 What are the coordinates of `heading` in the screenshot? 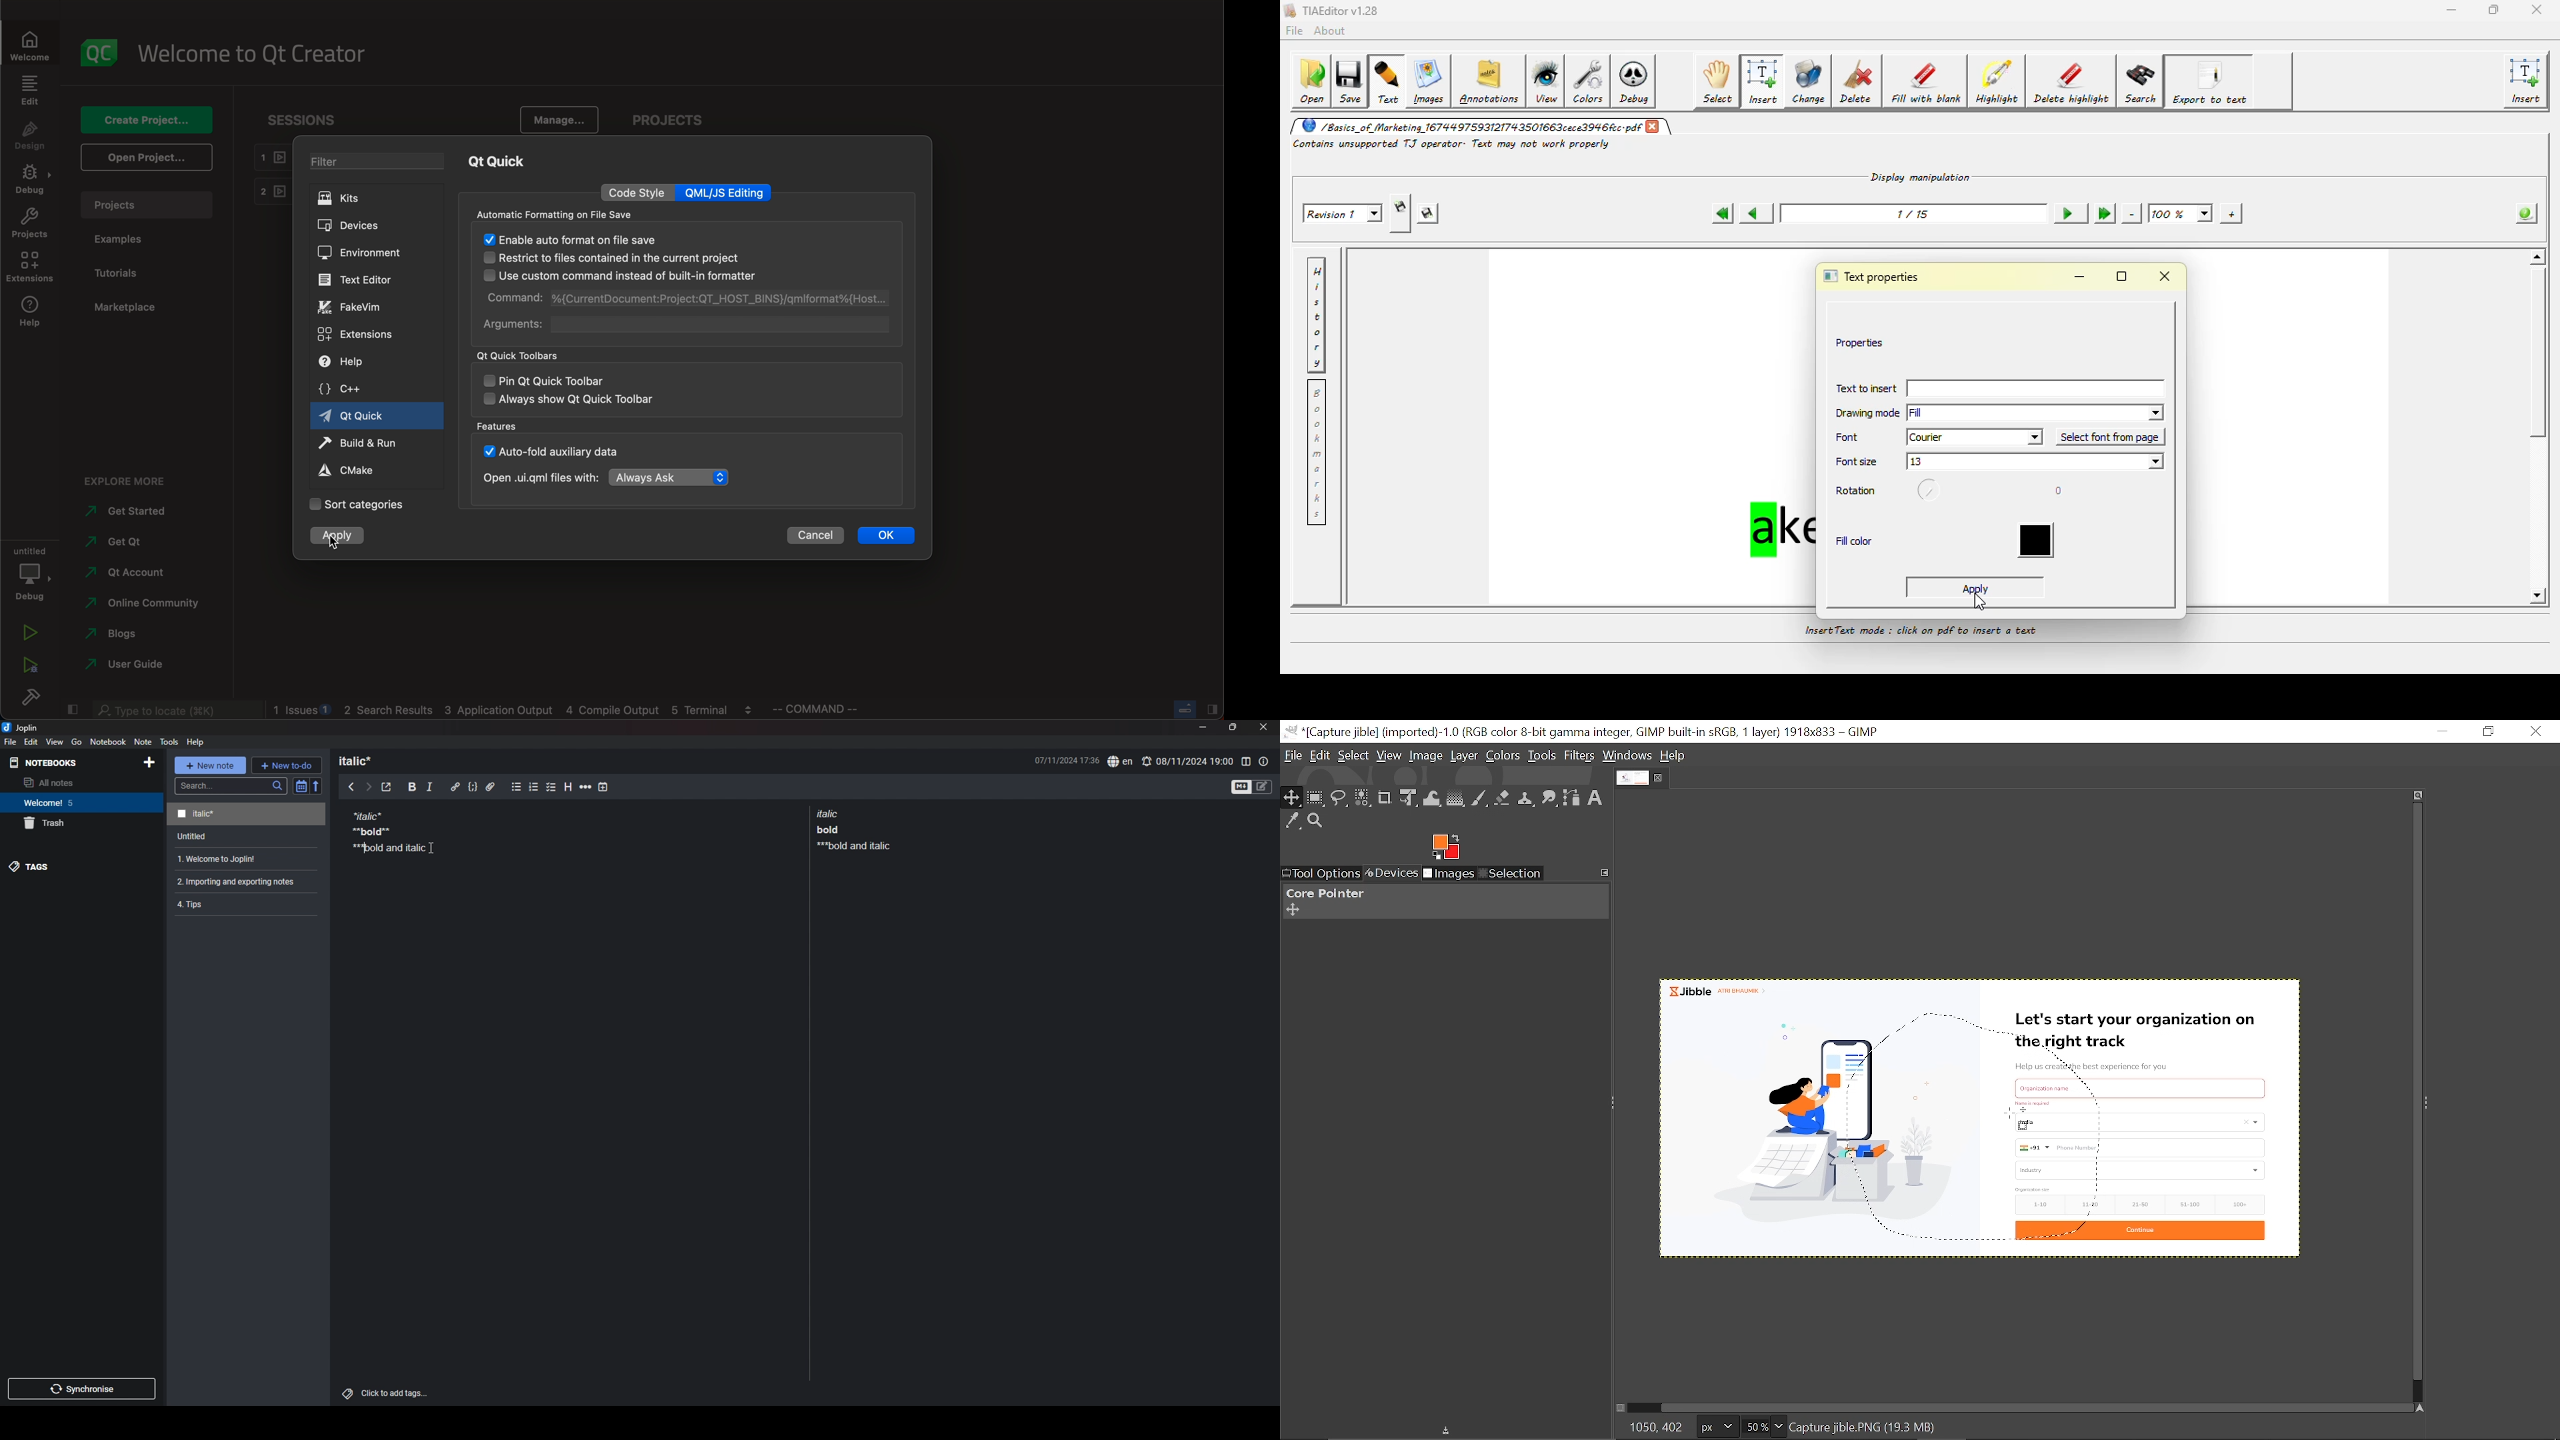 It's located at (361, 761).